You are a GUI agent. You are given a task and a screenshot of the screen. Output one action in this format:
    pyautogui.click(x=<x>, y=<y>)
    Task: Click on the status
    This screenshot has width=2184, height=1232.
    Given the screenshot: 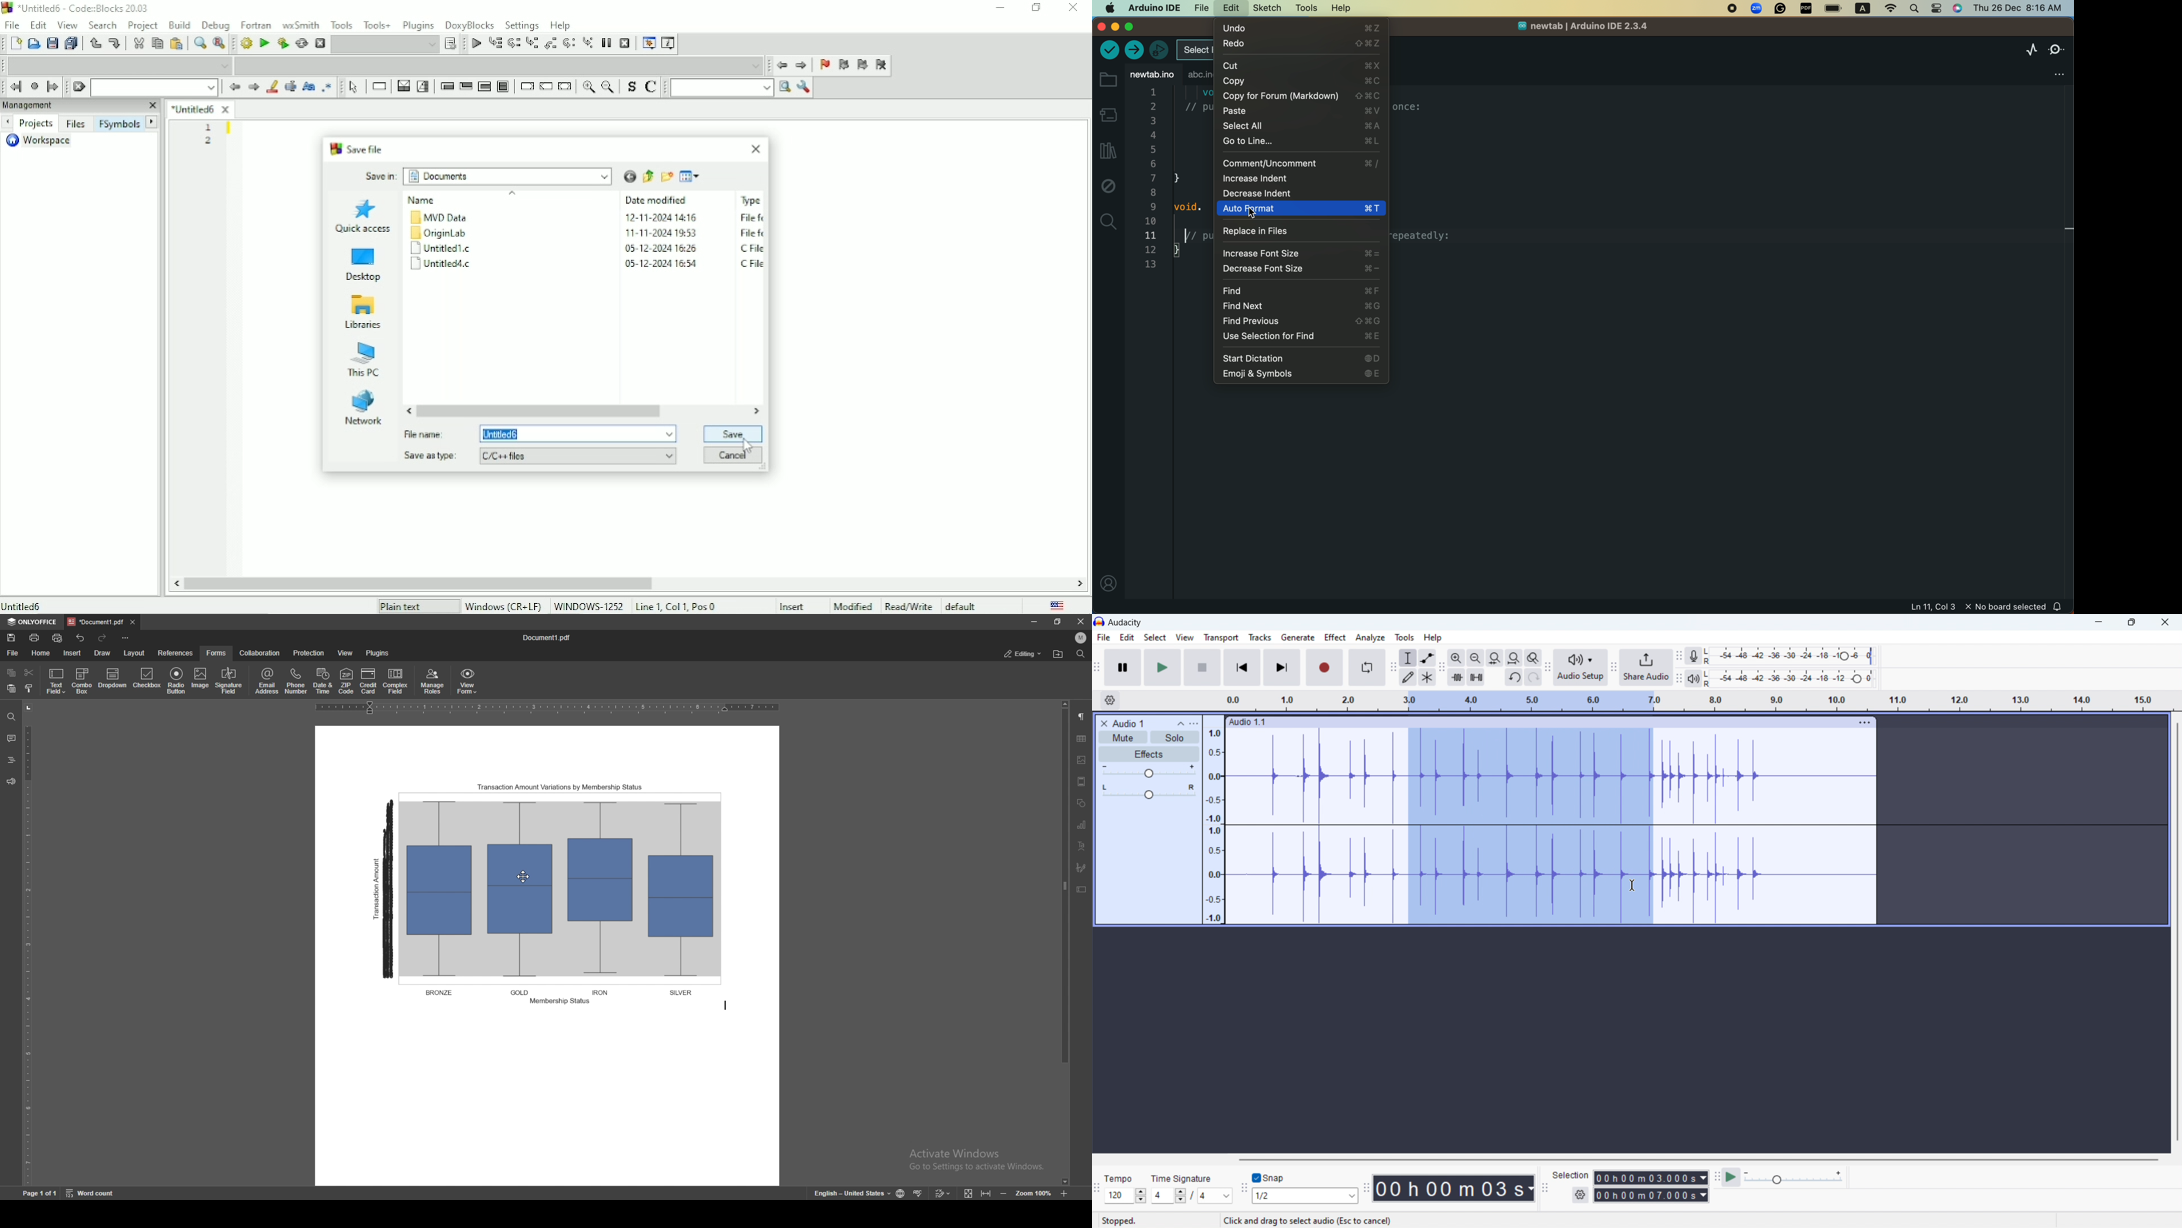 What is the action you would take?
    pyautogui.click(x=1022, y=653)
    